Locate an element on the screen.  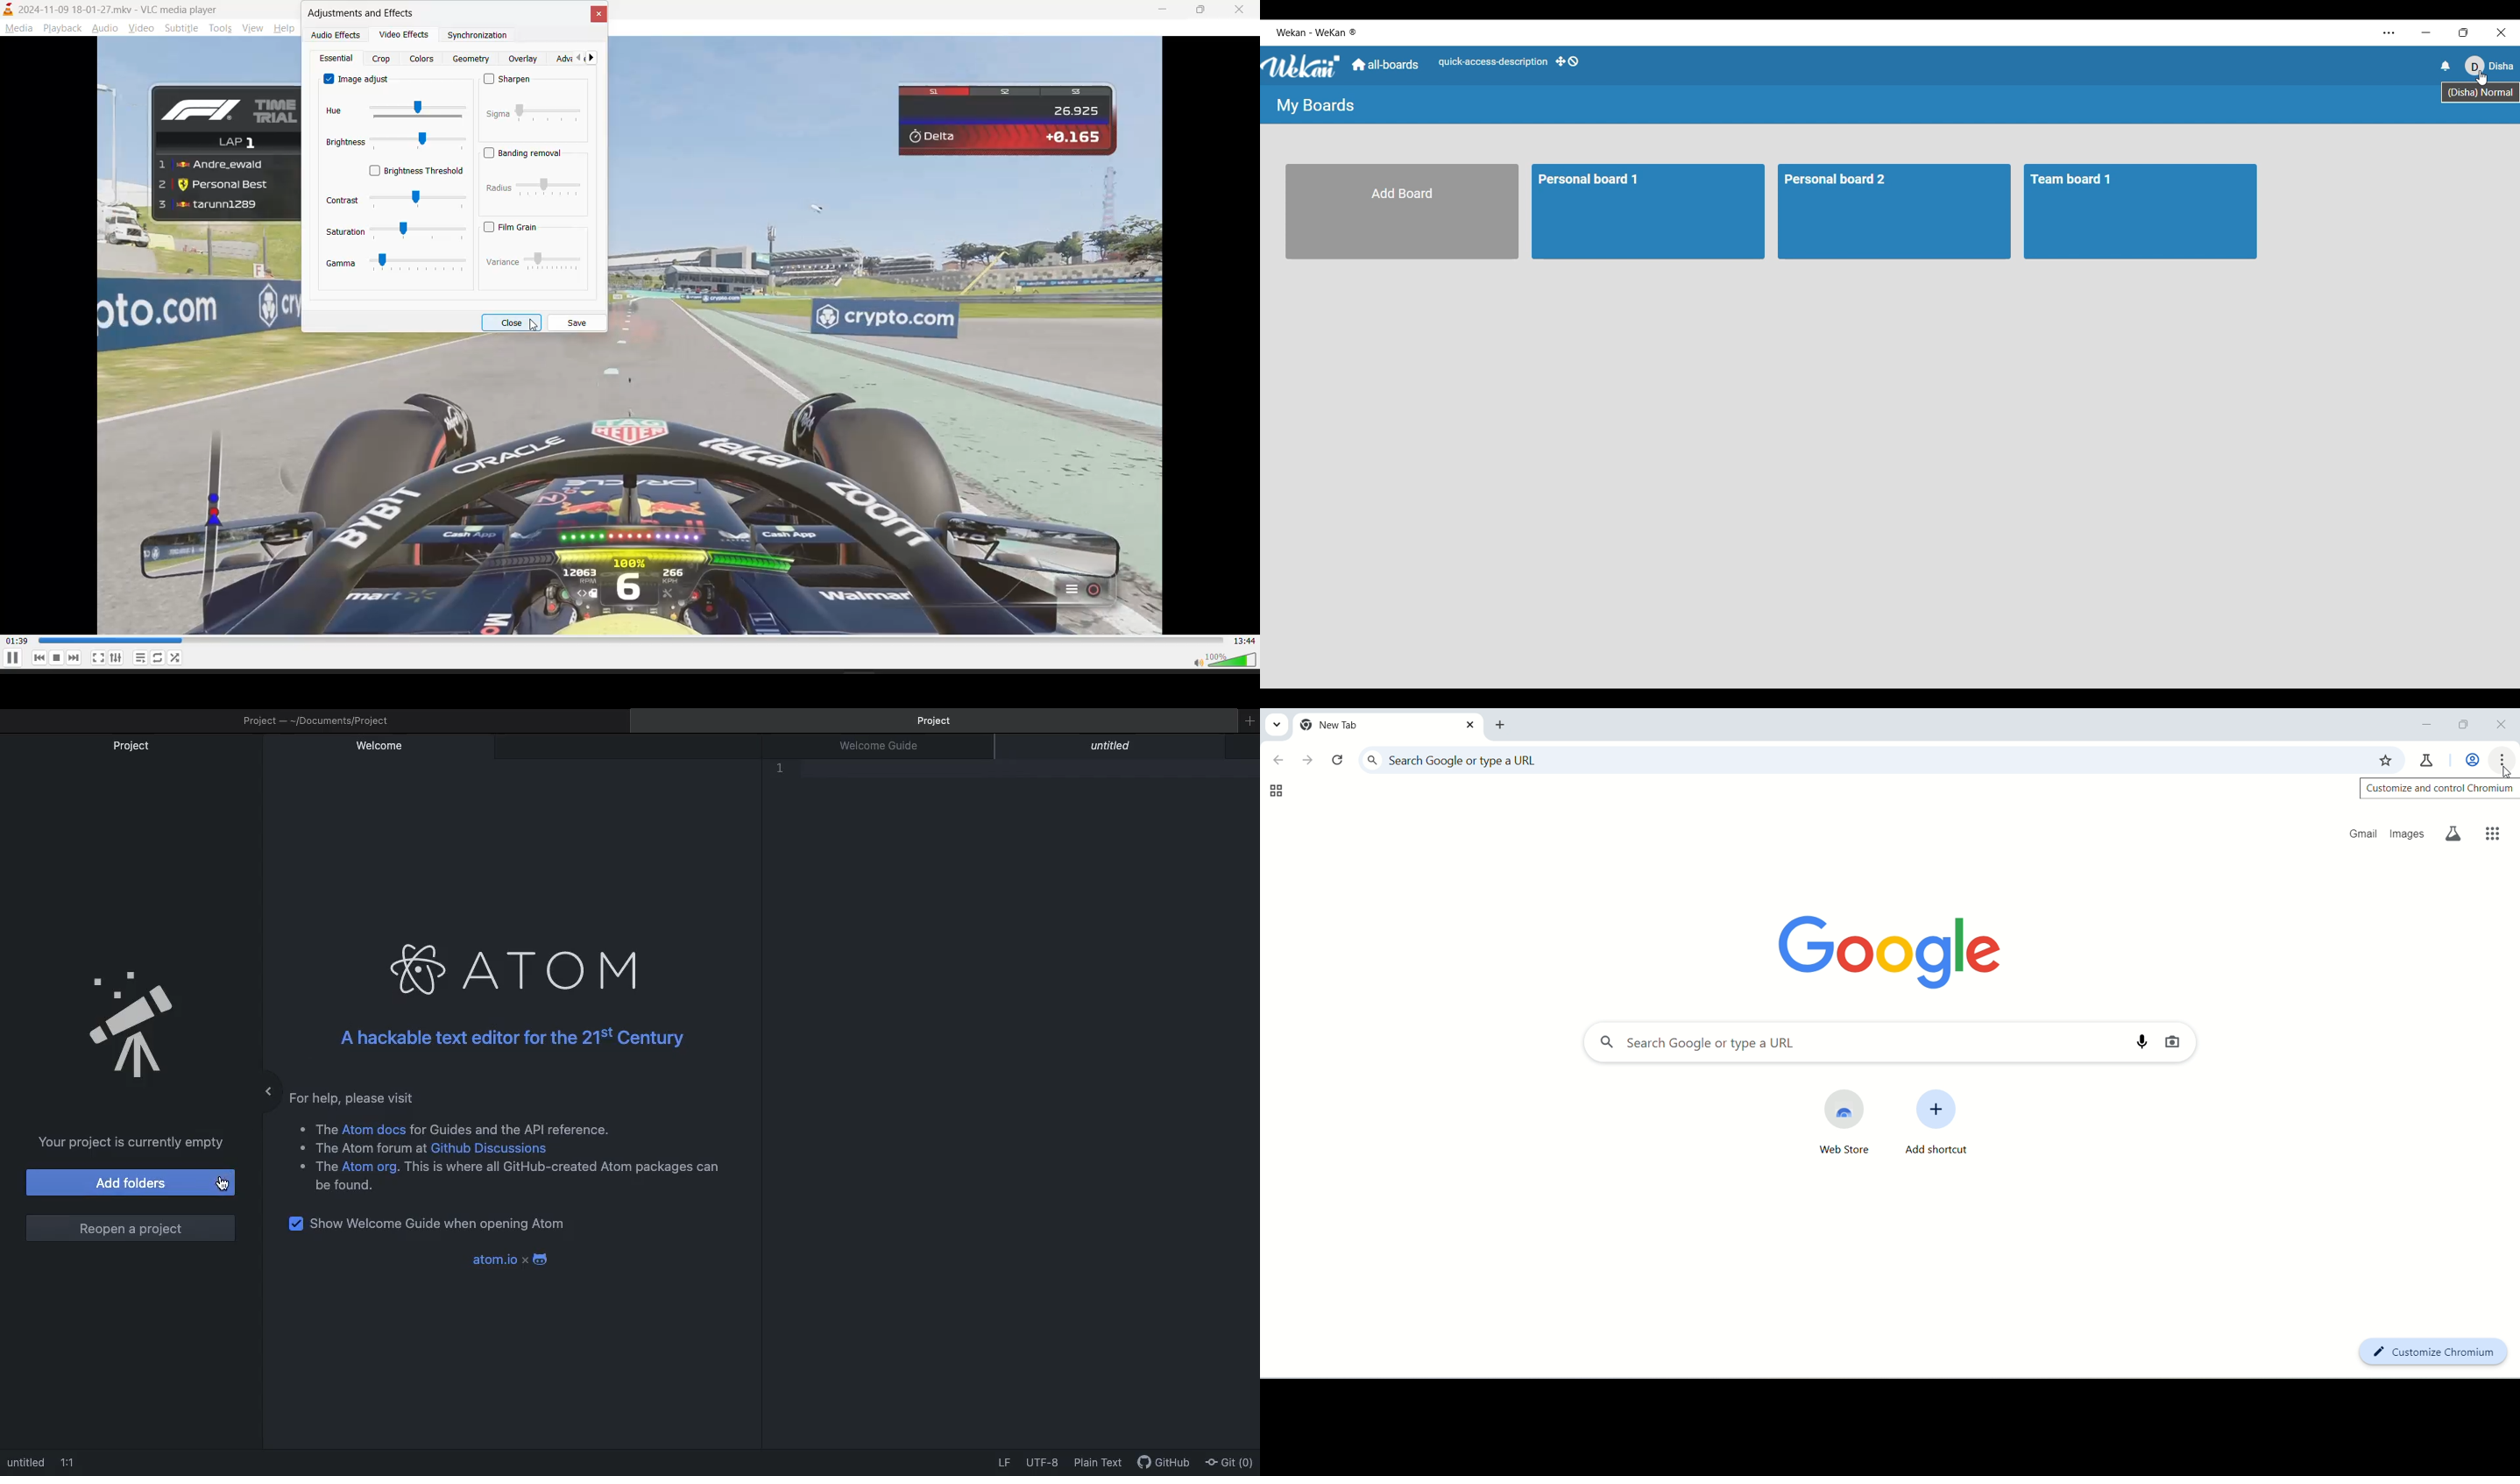
Show desktop drag handles is located at coordinates (1566, 62).